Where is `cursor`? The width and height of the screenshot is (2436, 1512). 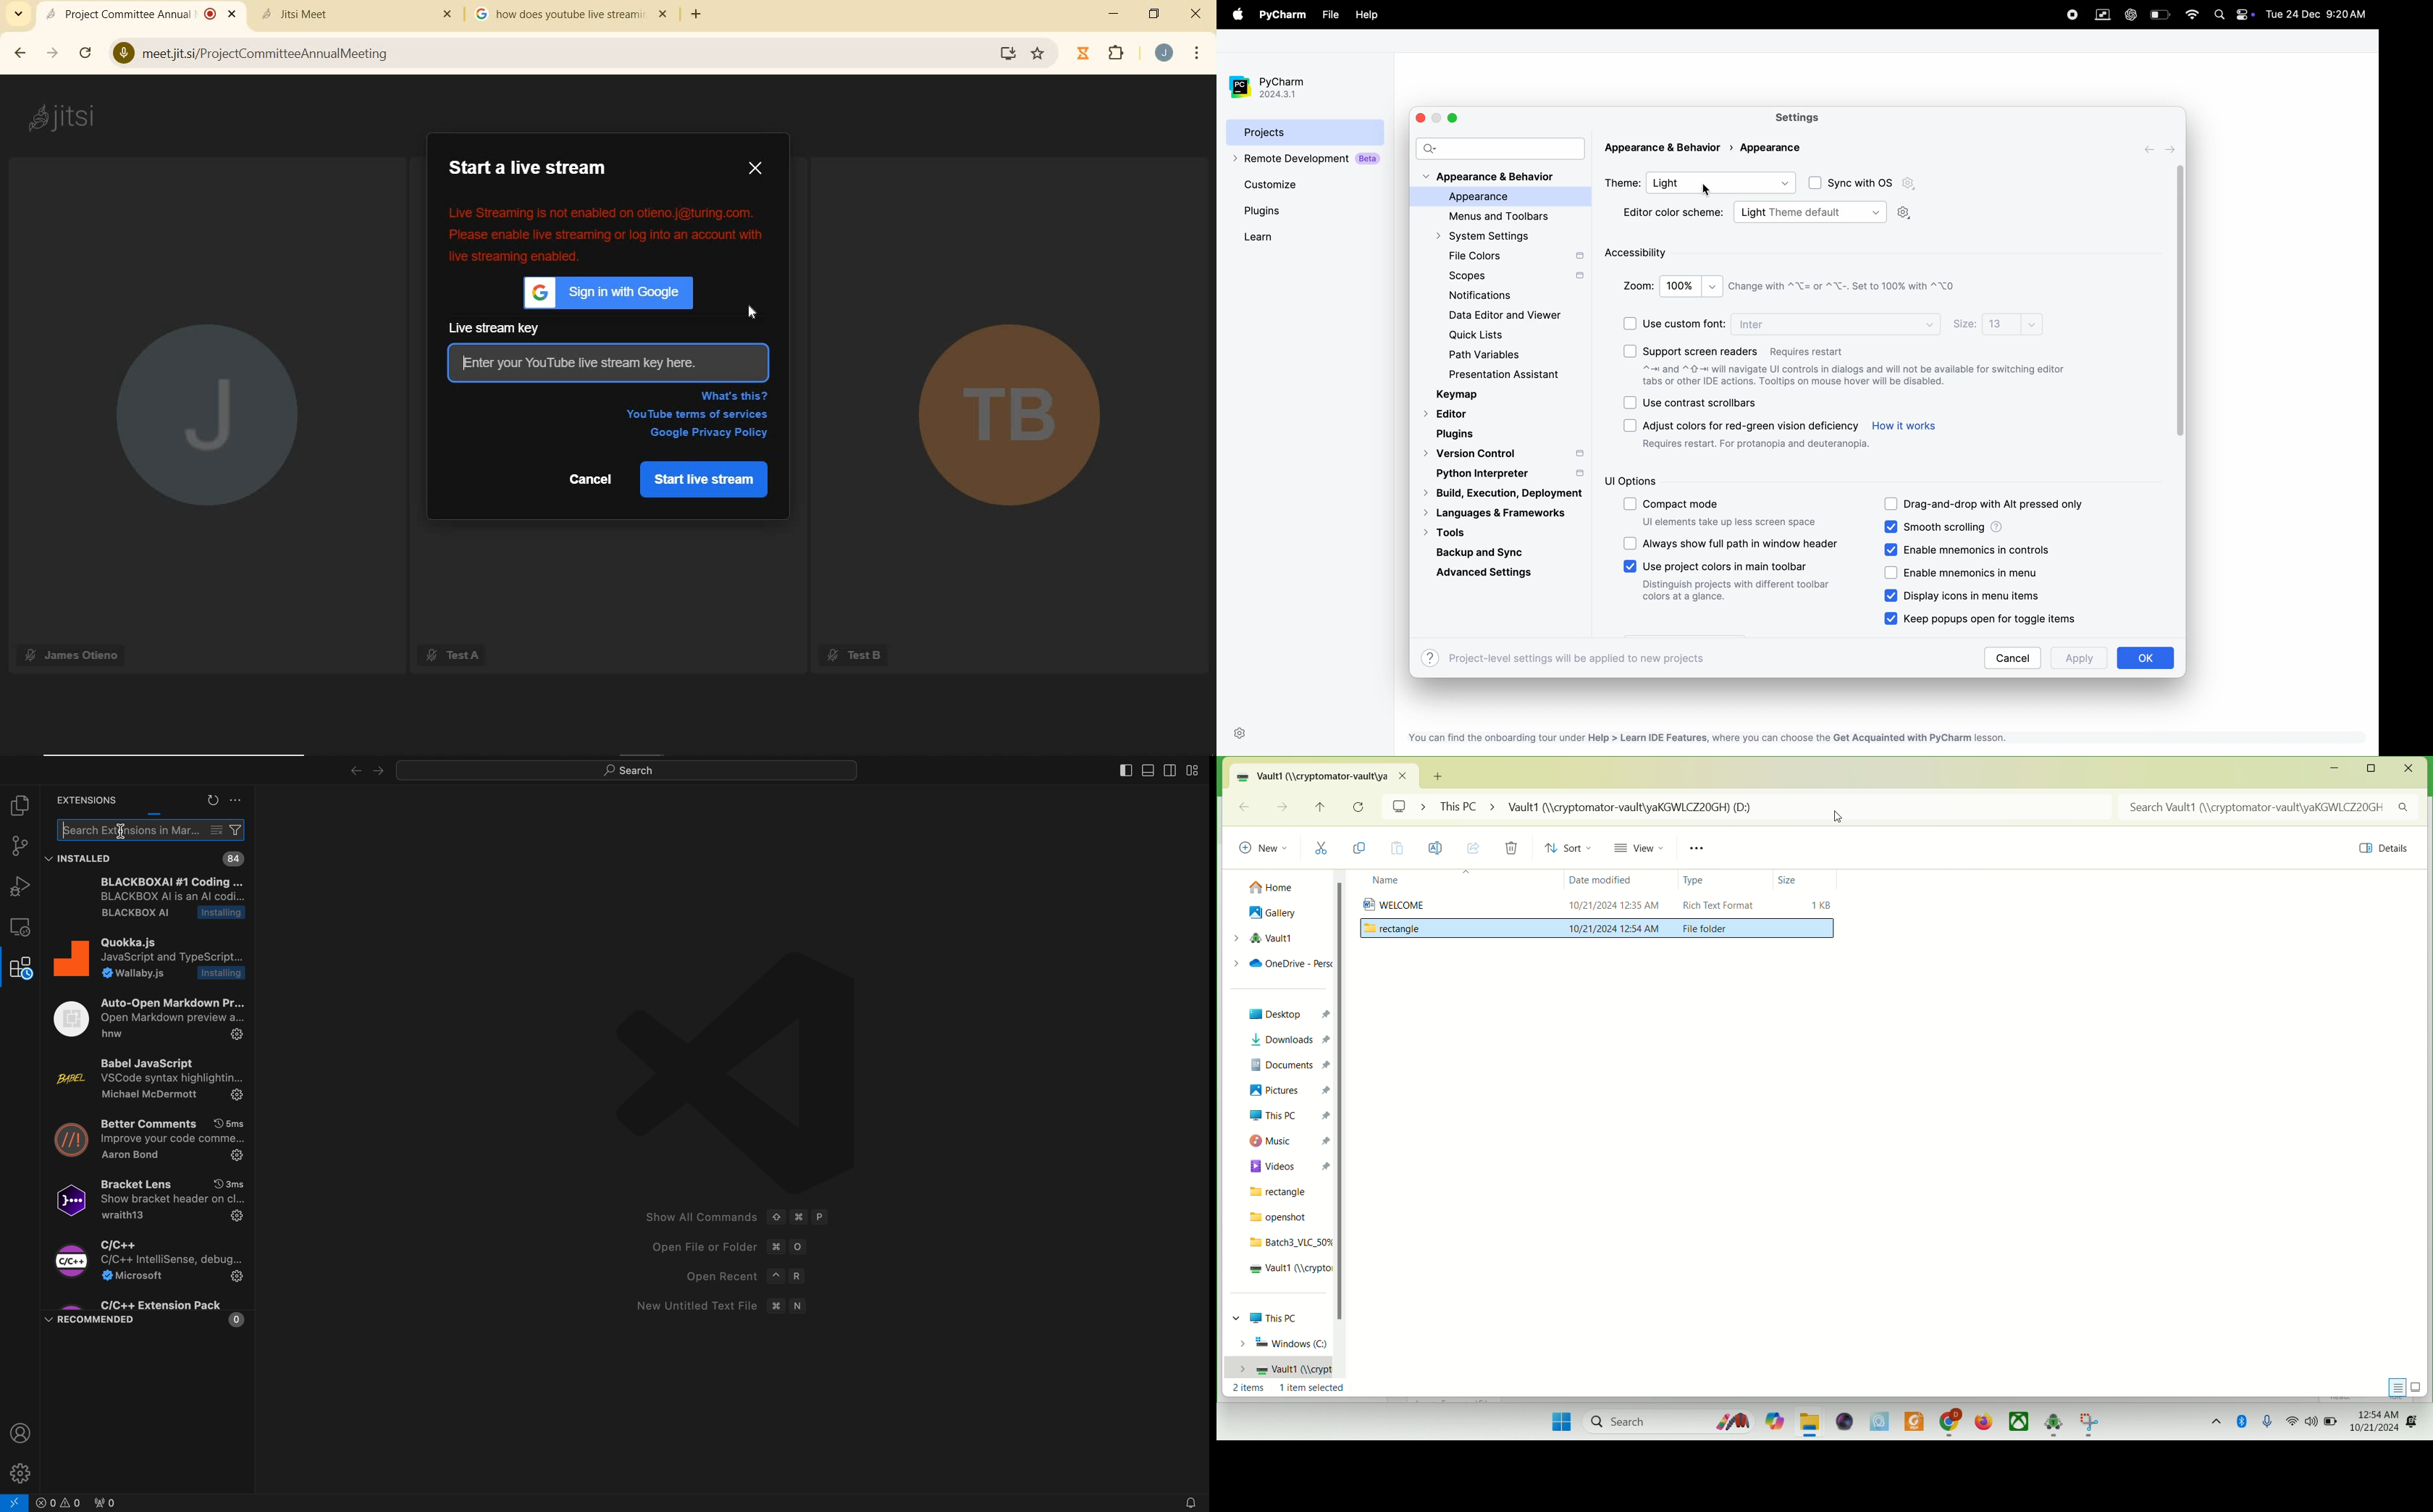
cursor is located at coordinates (753, 314).